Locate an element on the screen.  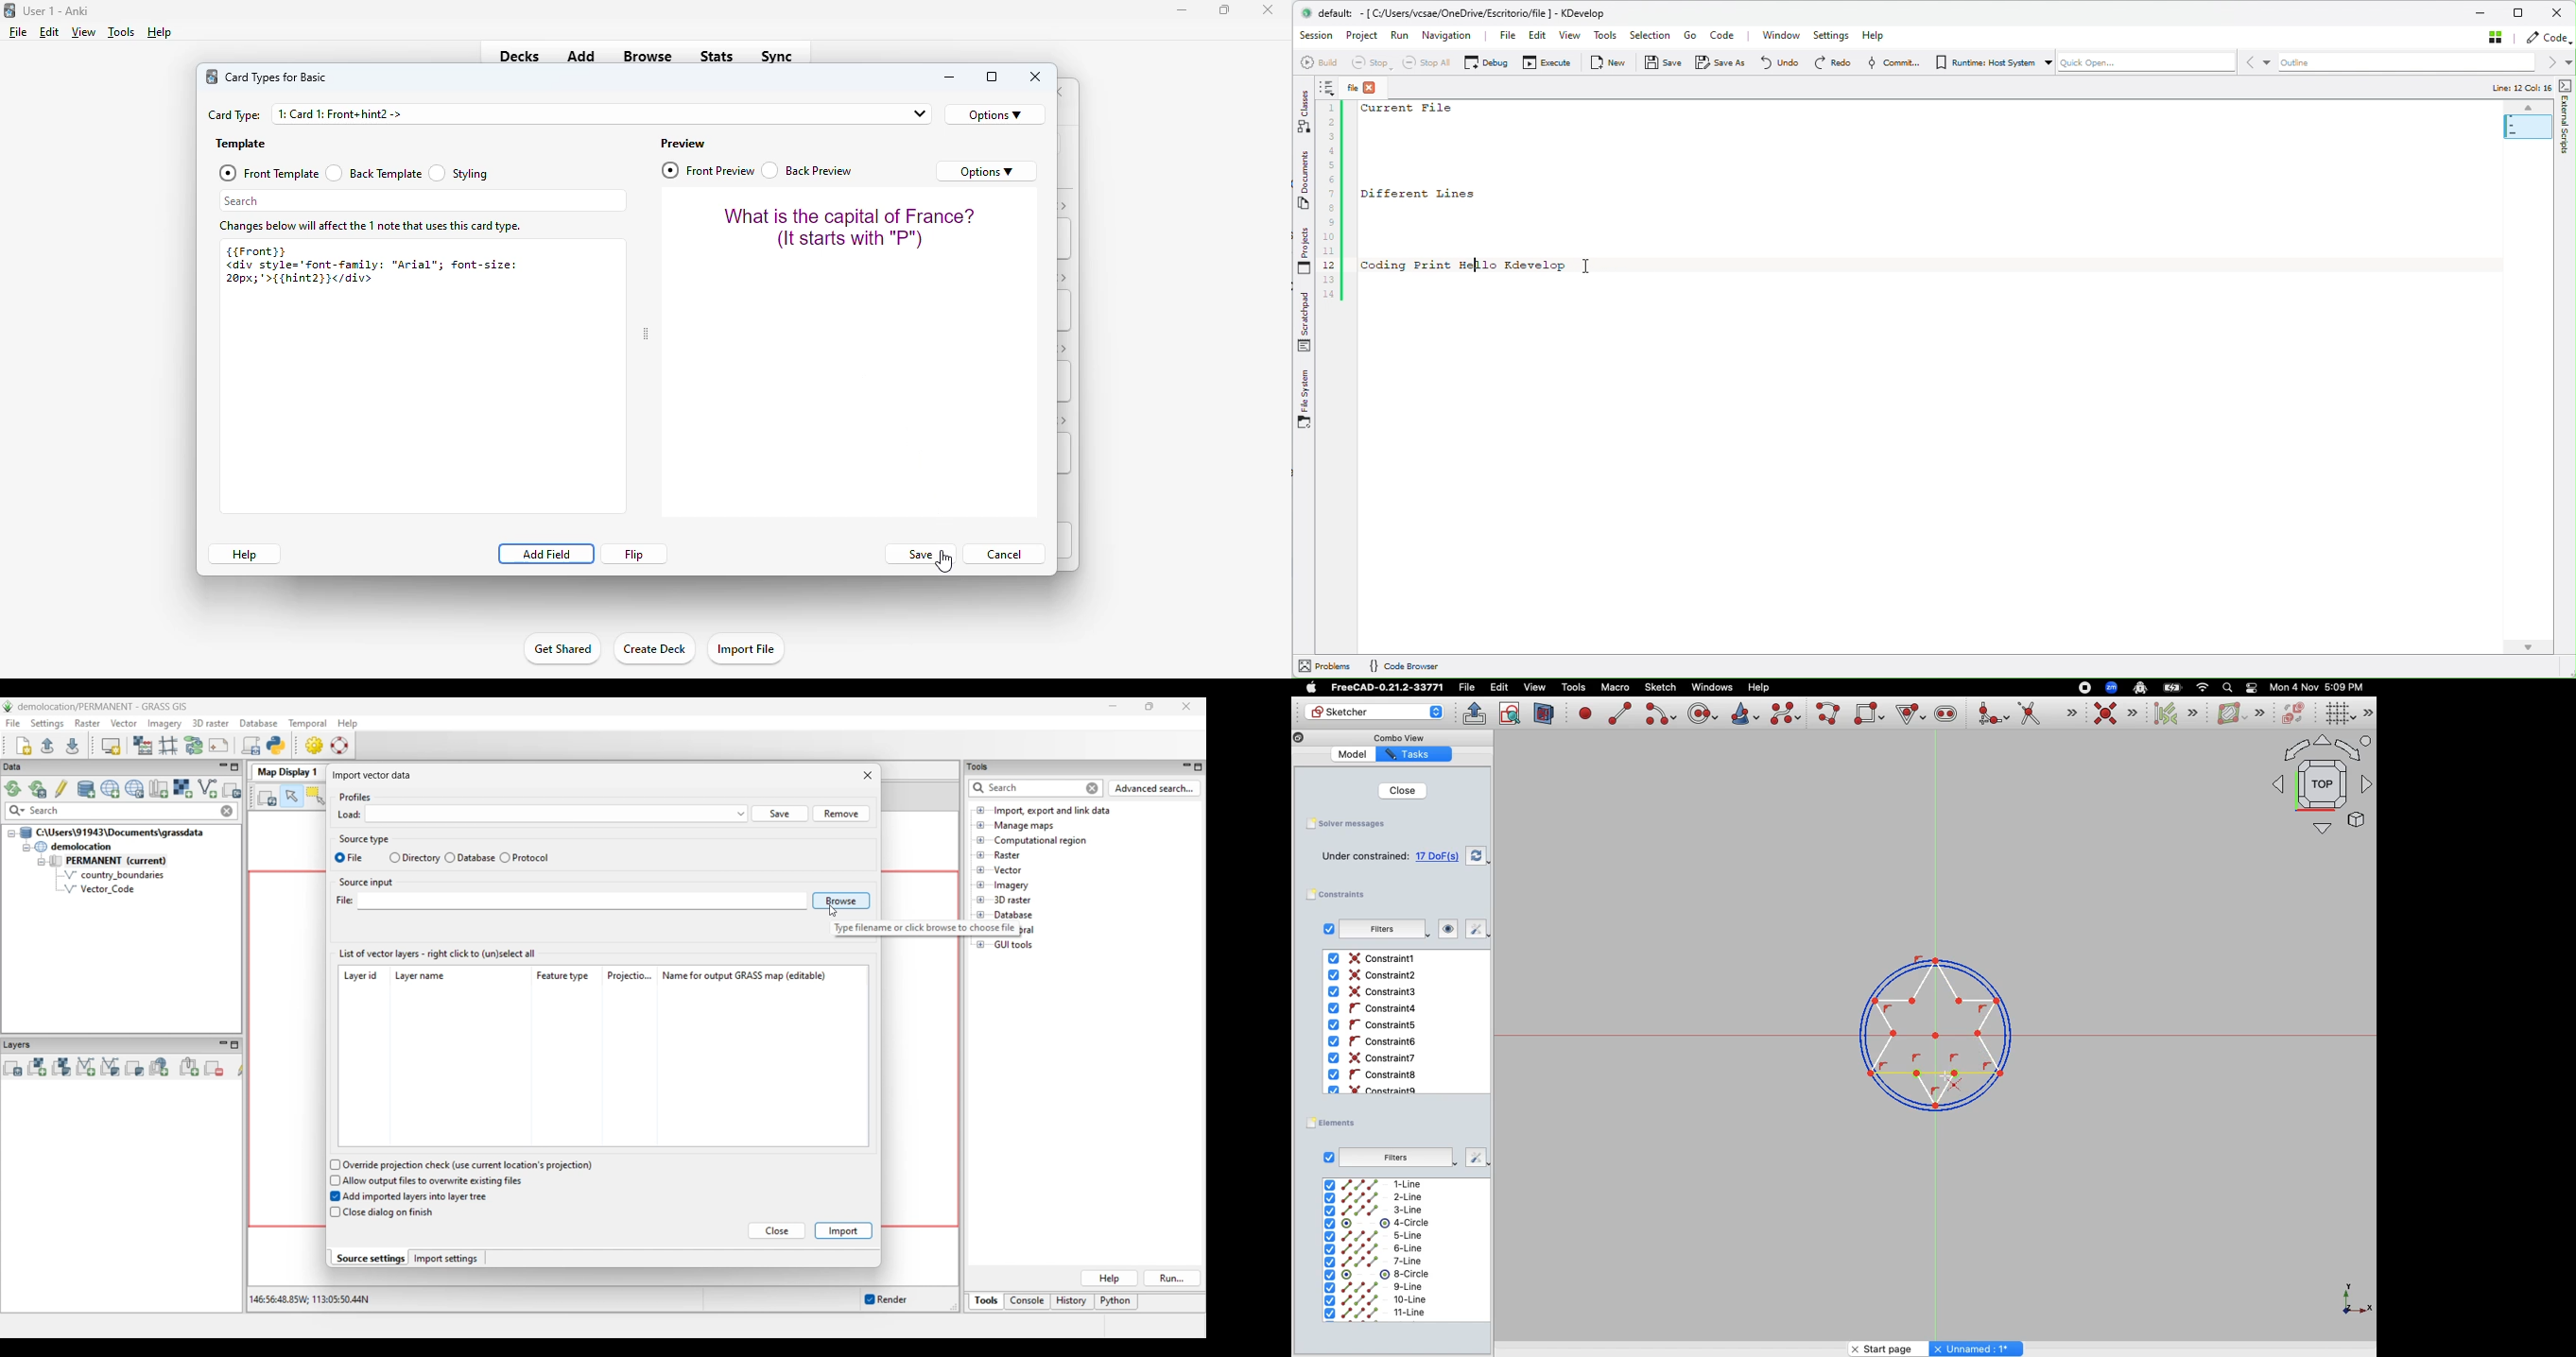
Toggle grid is located at coordinates (2339, 714).